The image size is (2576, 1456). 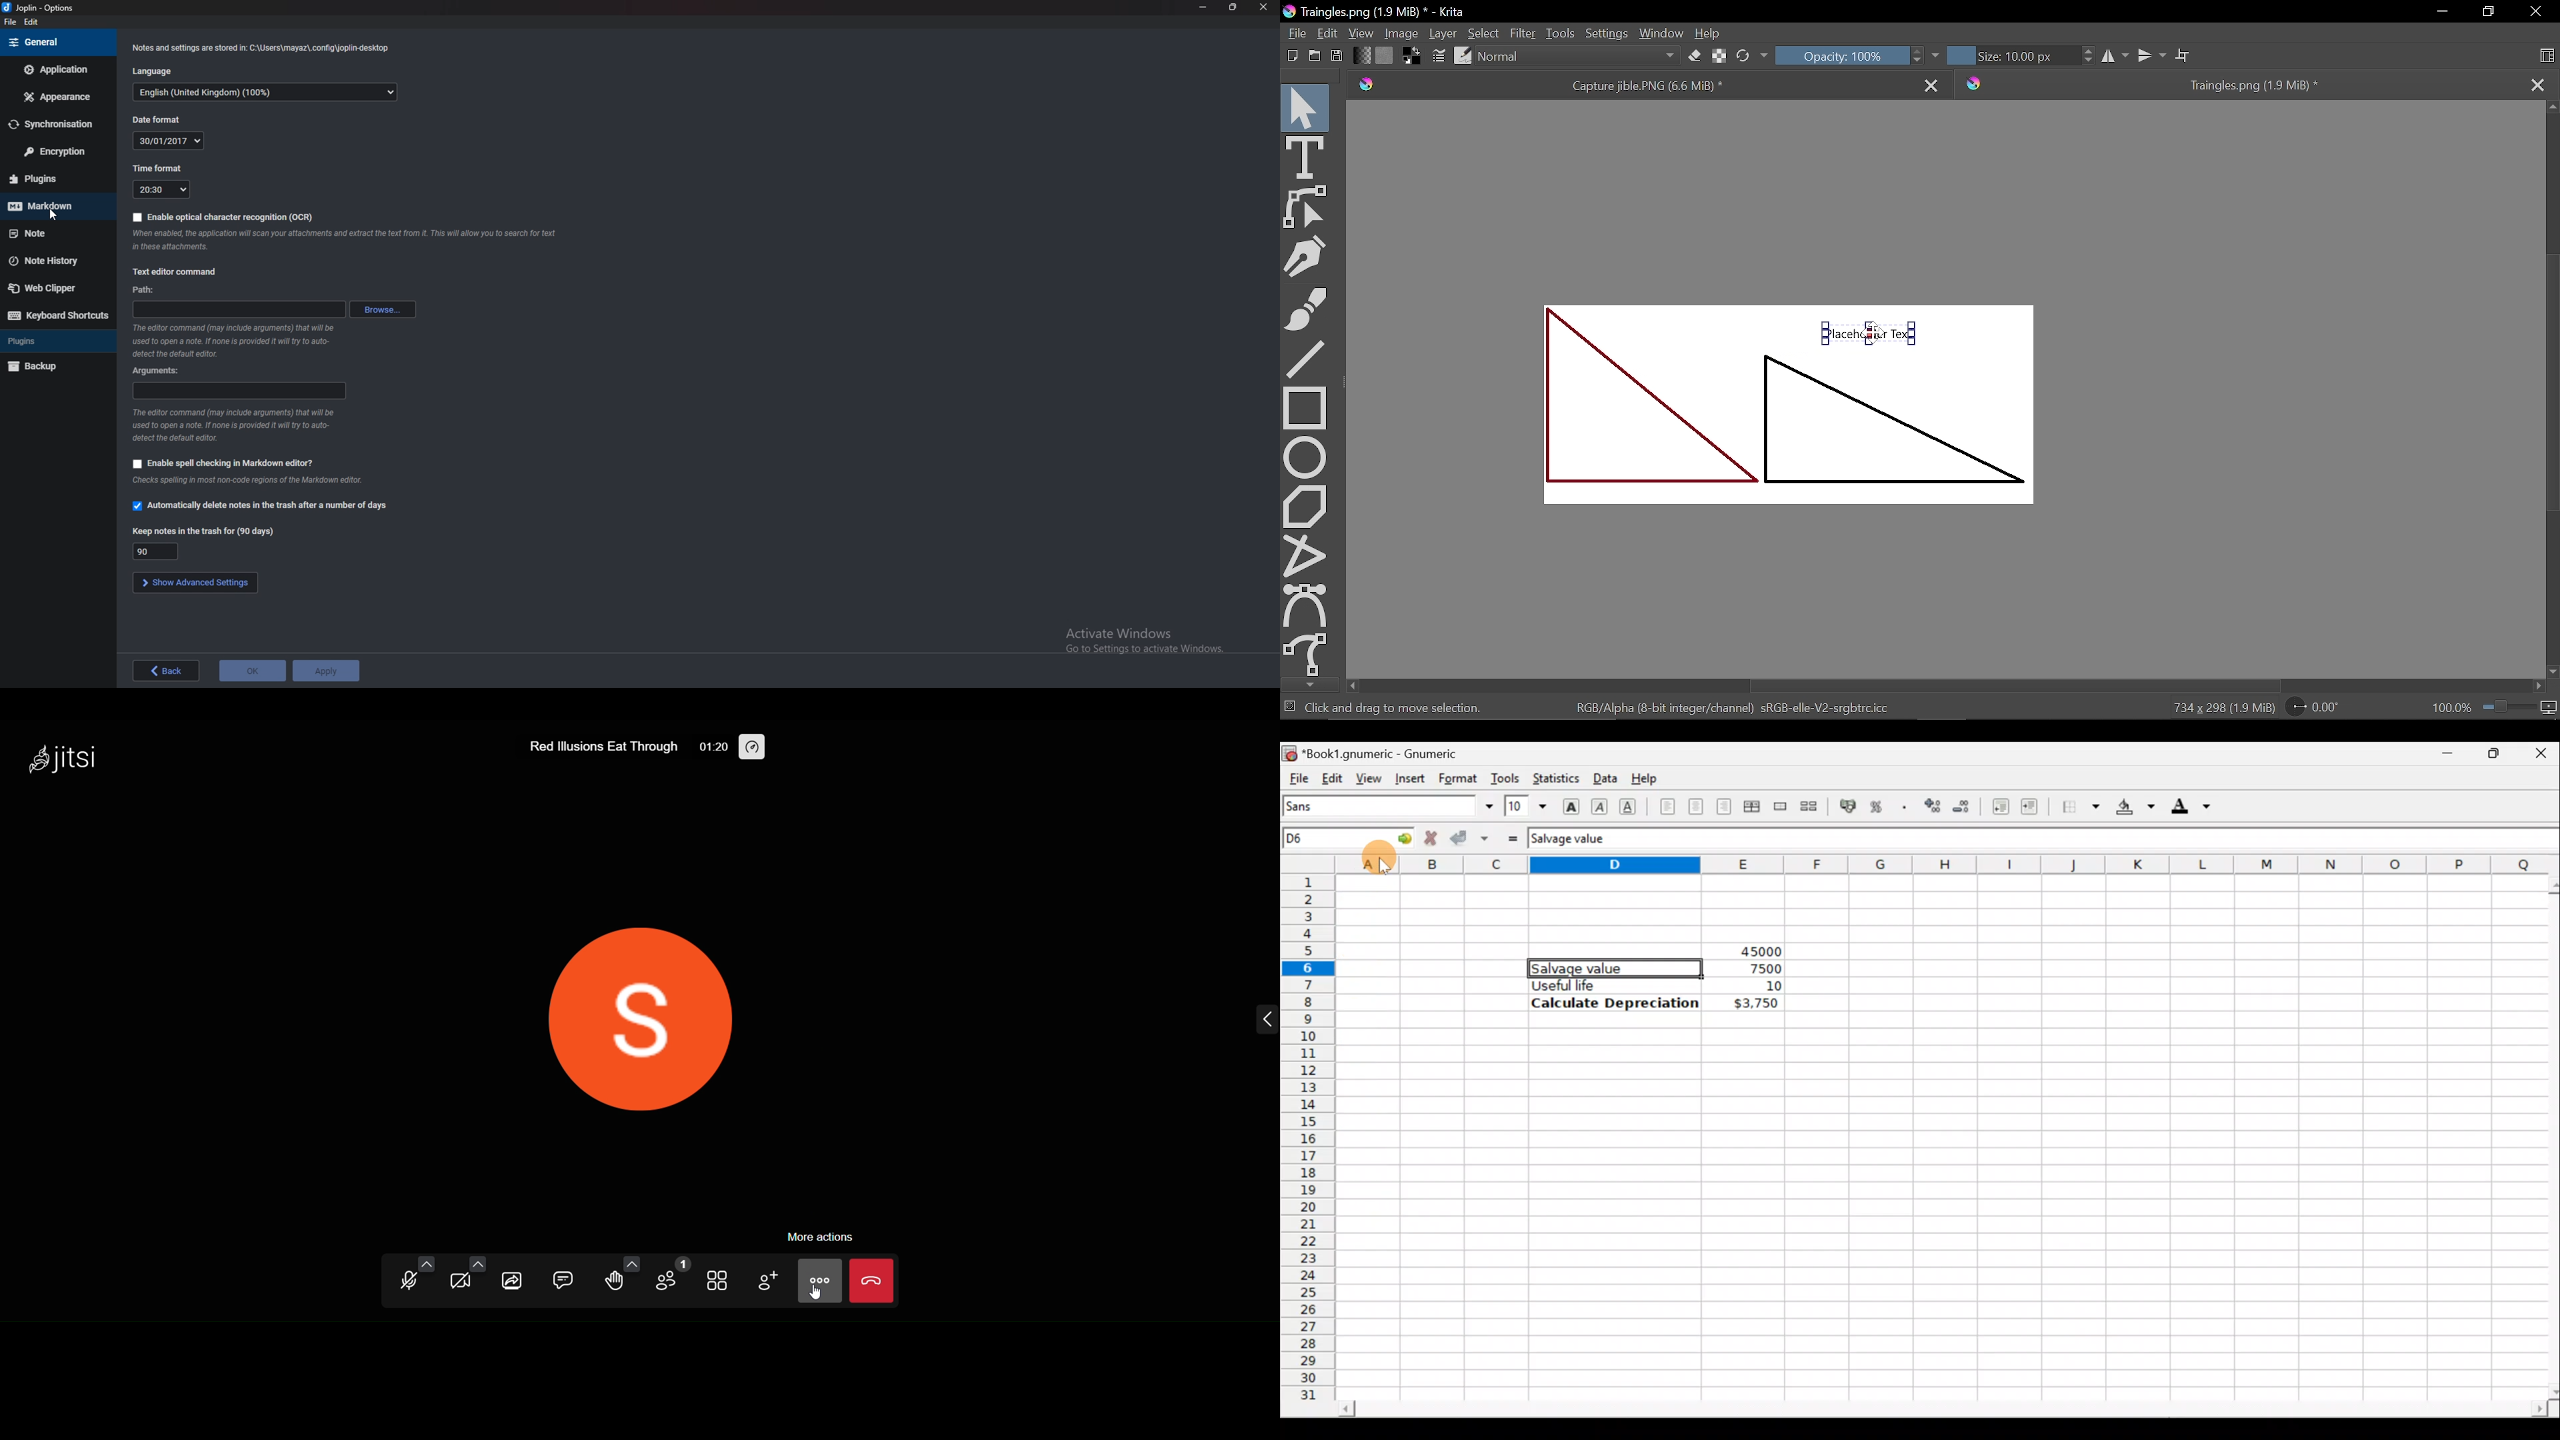 I want to click on edit, so click(x=32, y=22).